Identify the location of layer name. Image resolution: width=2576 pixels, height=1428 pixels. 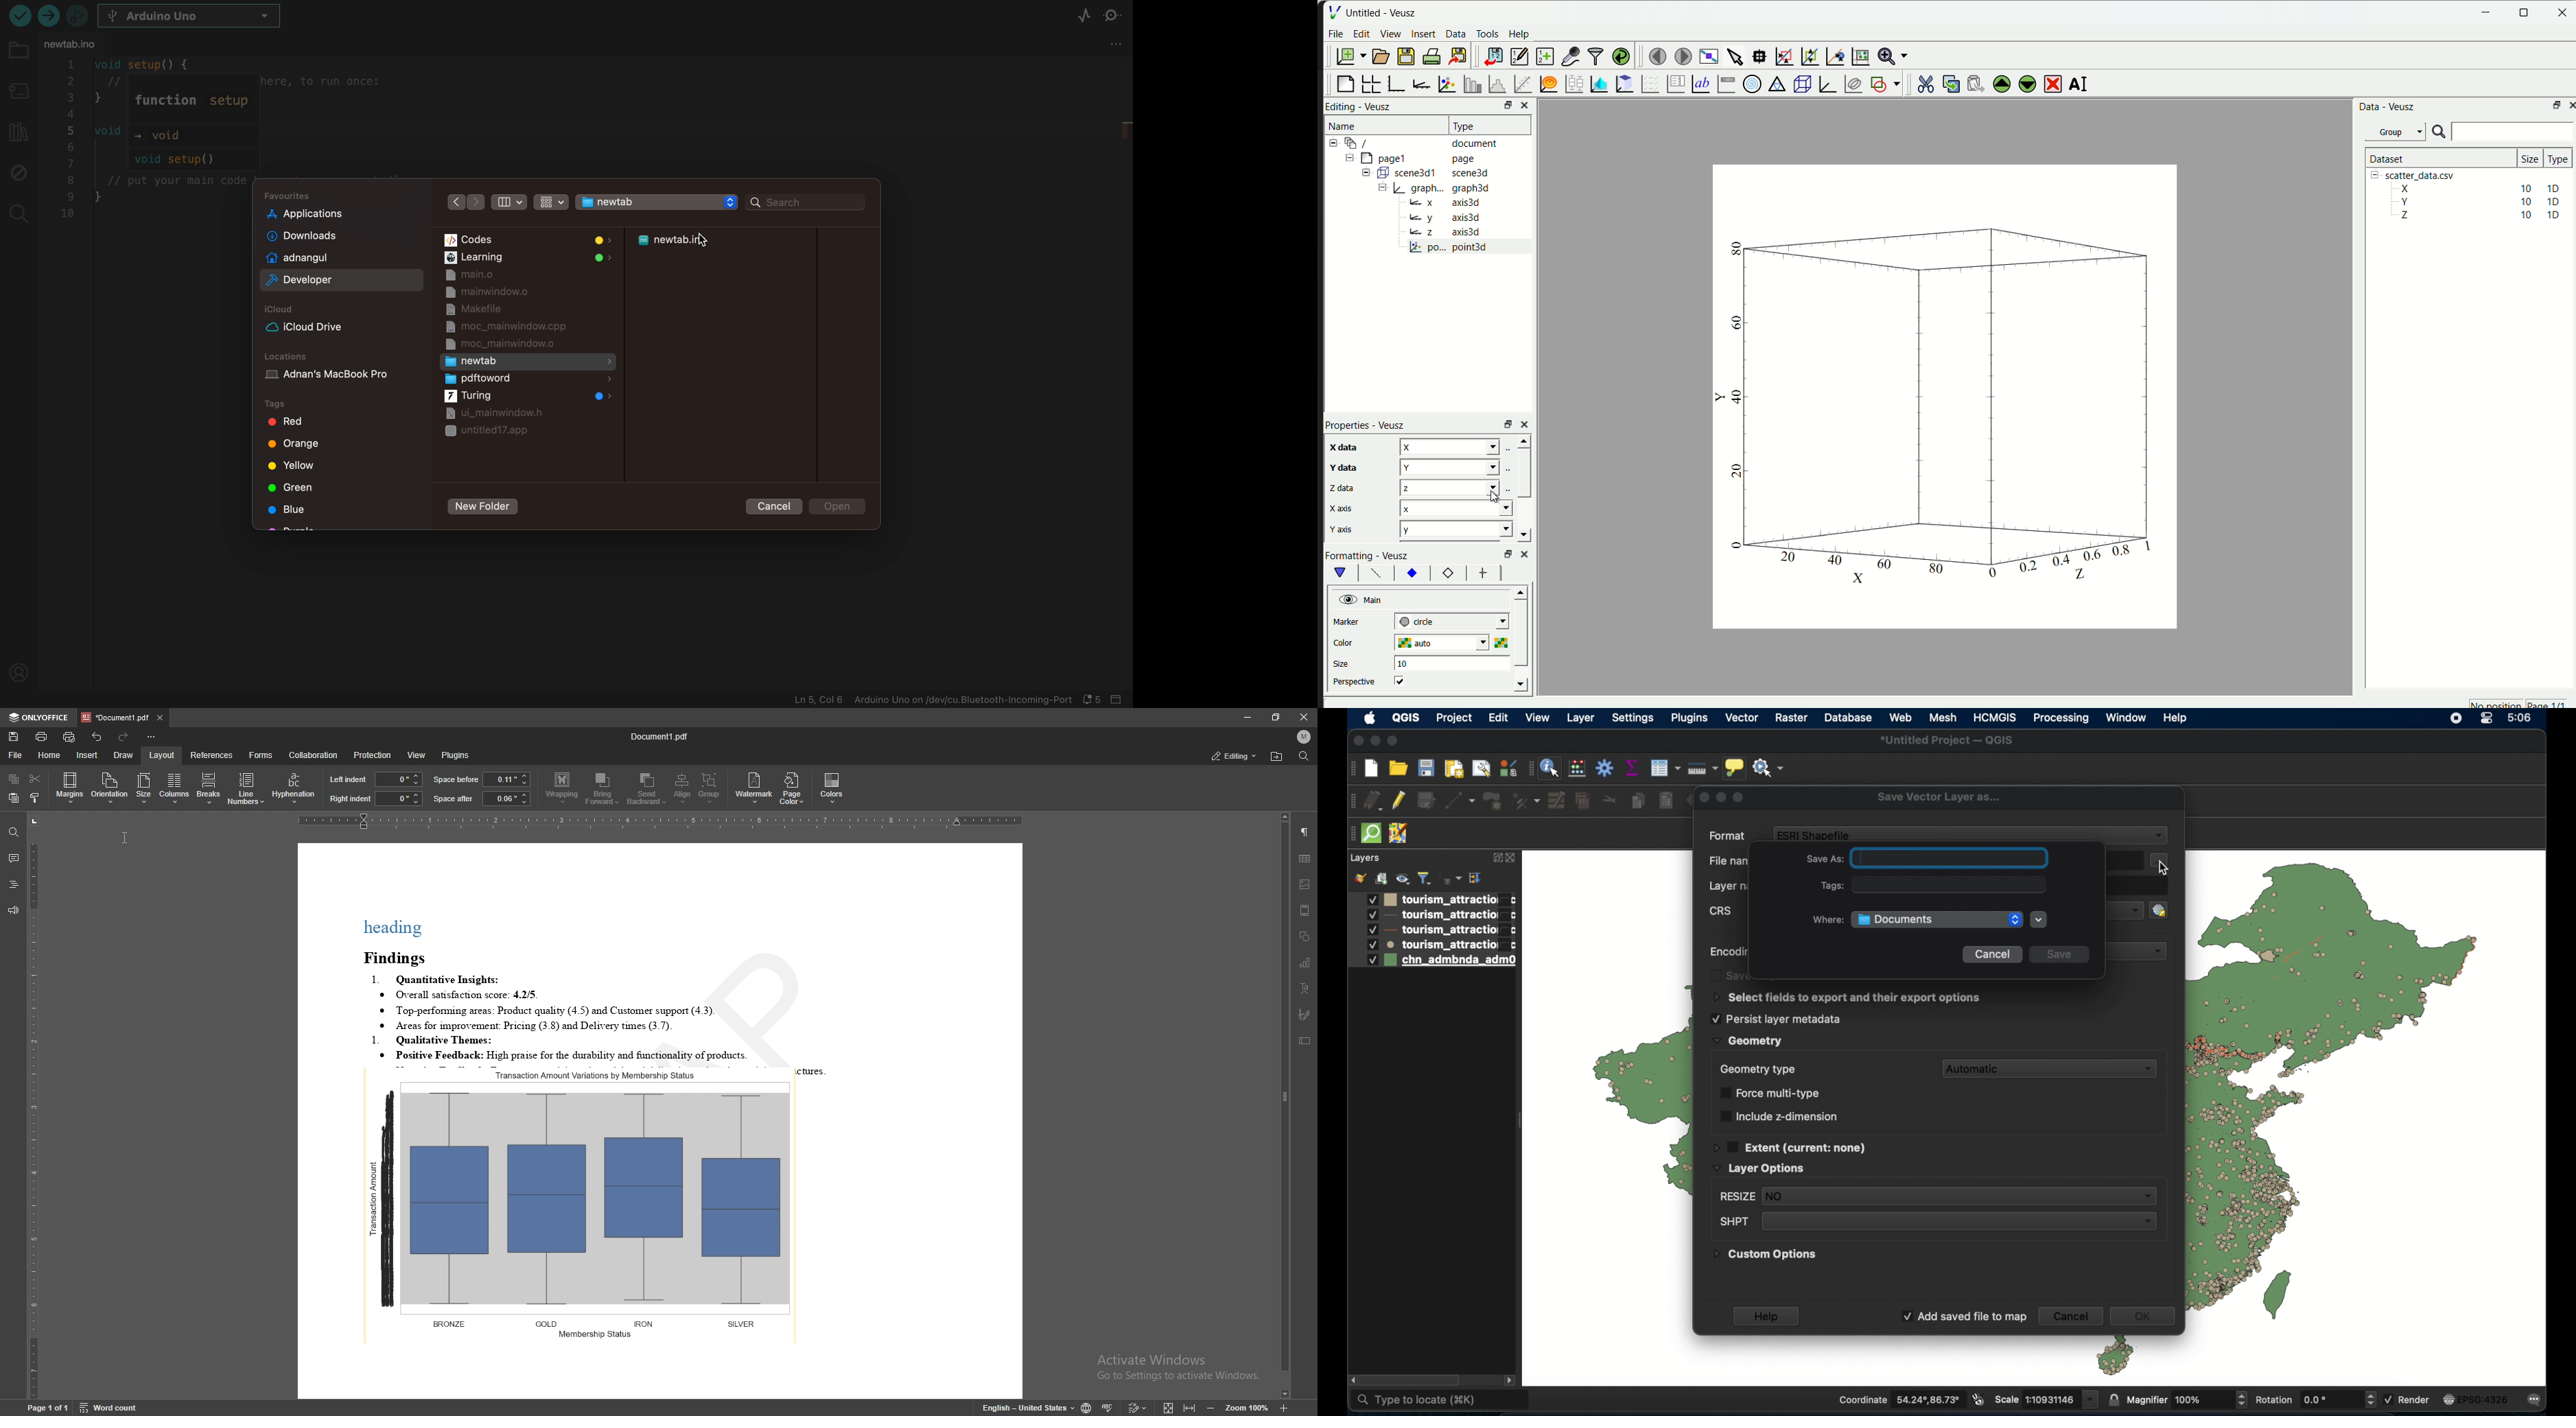
(1732, 887).